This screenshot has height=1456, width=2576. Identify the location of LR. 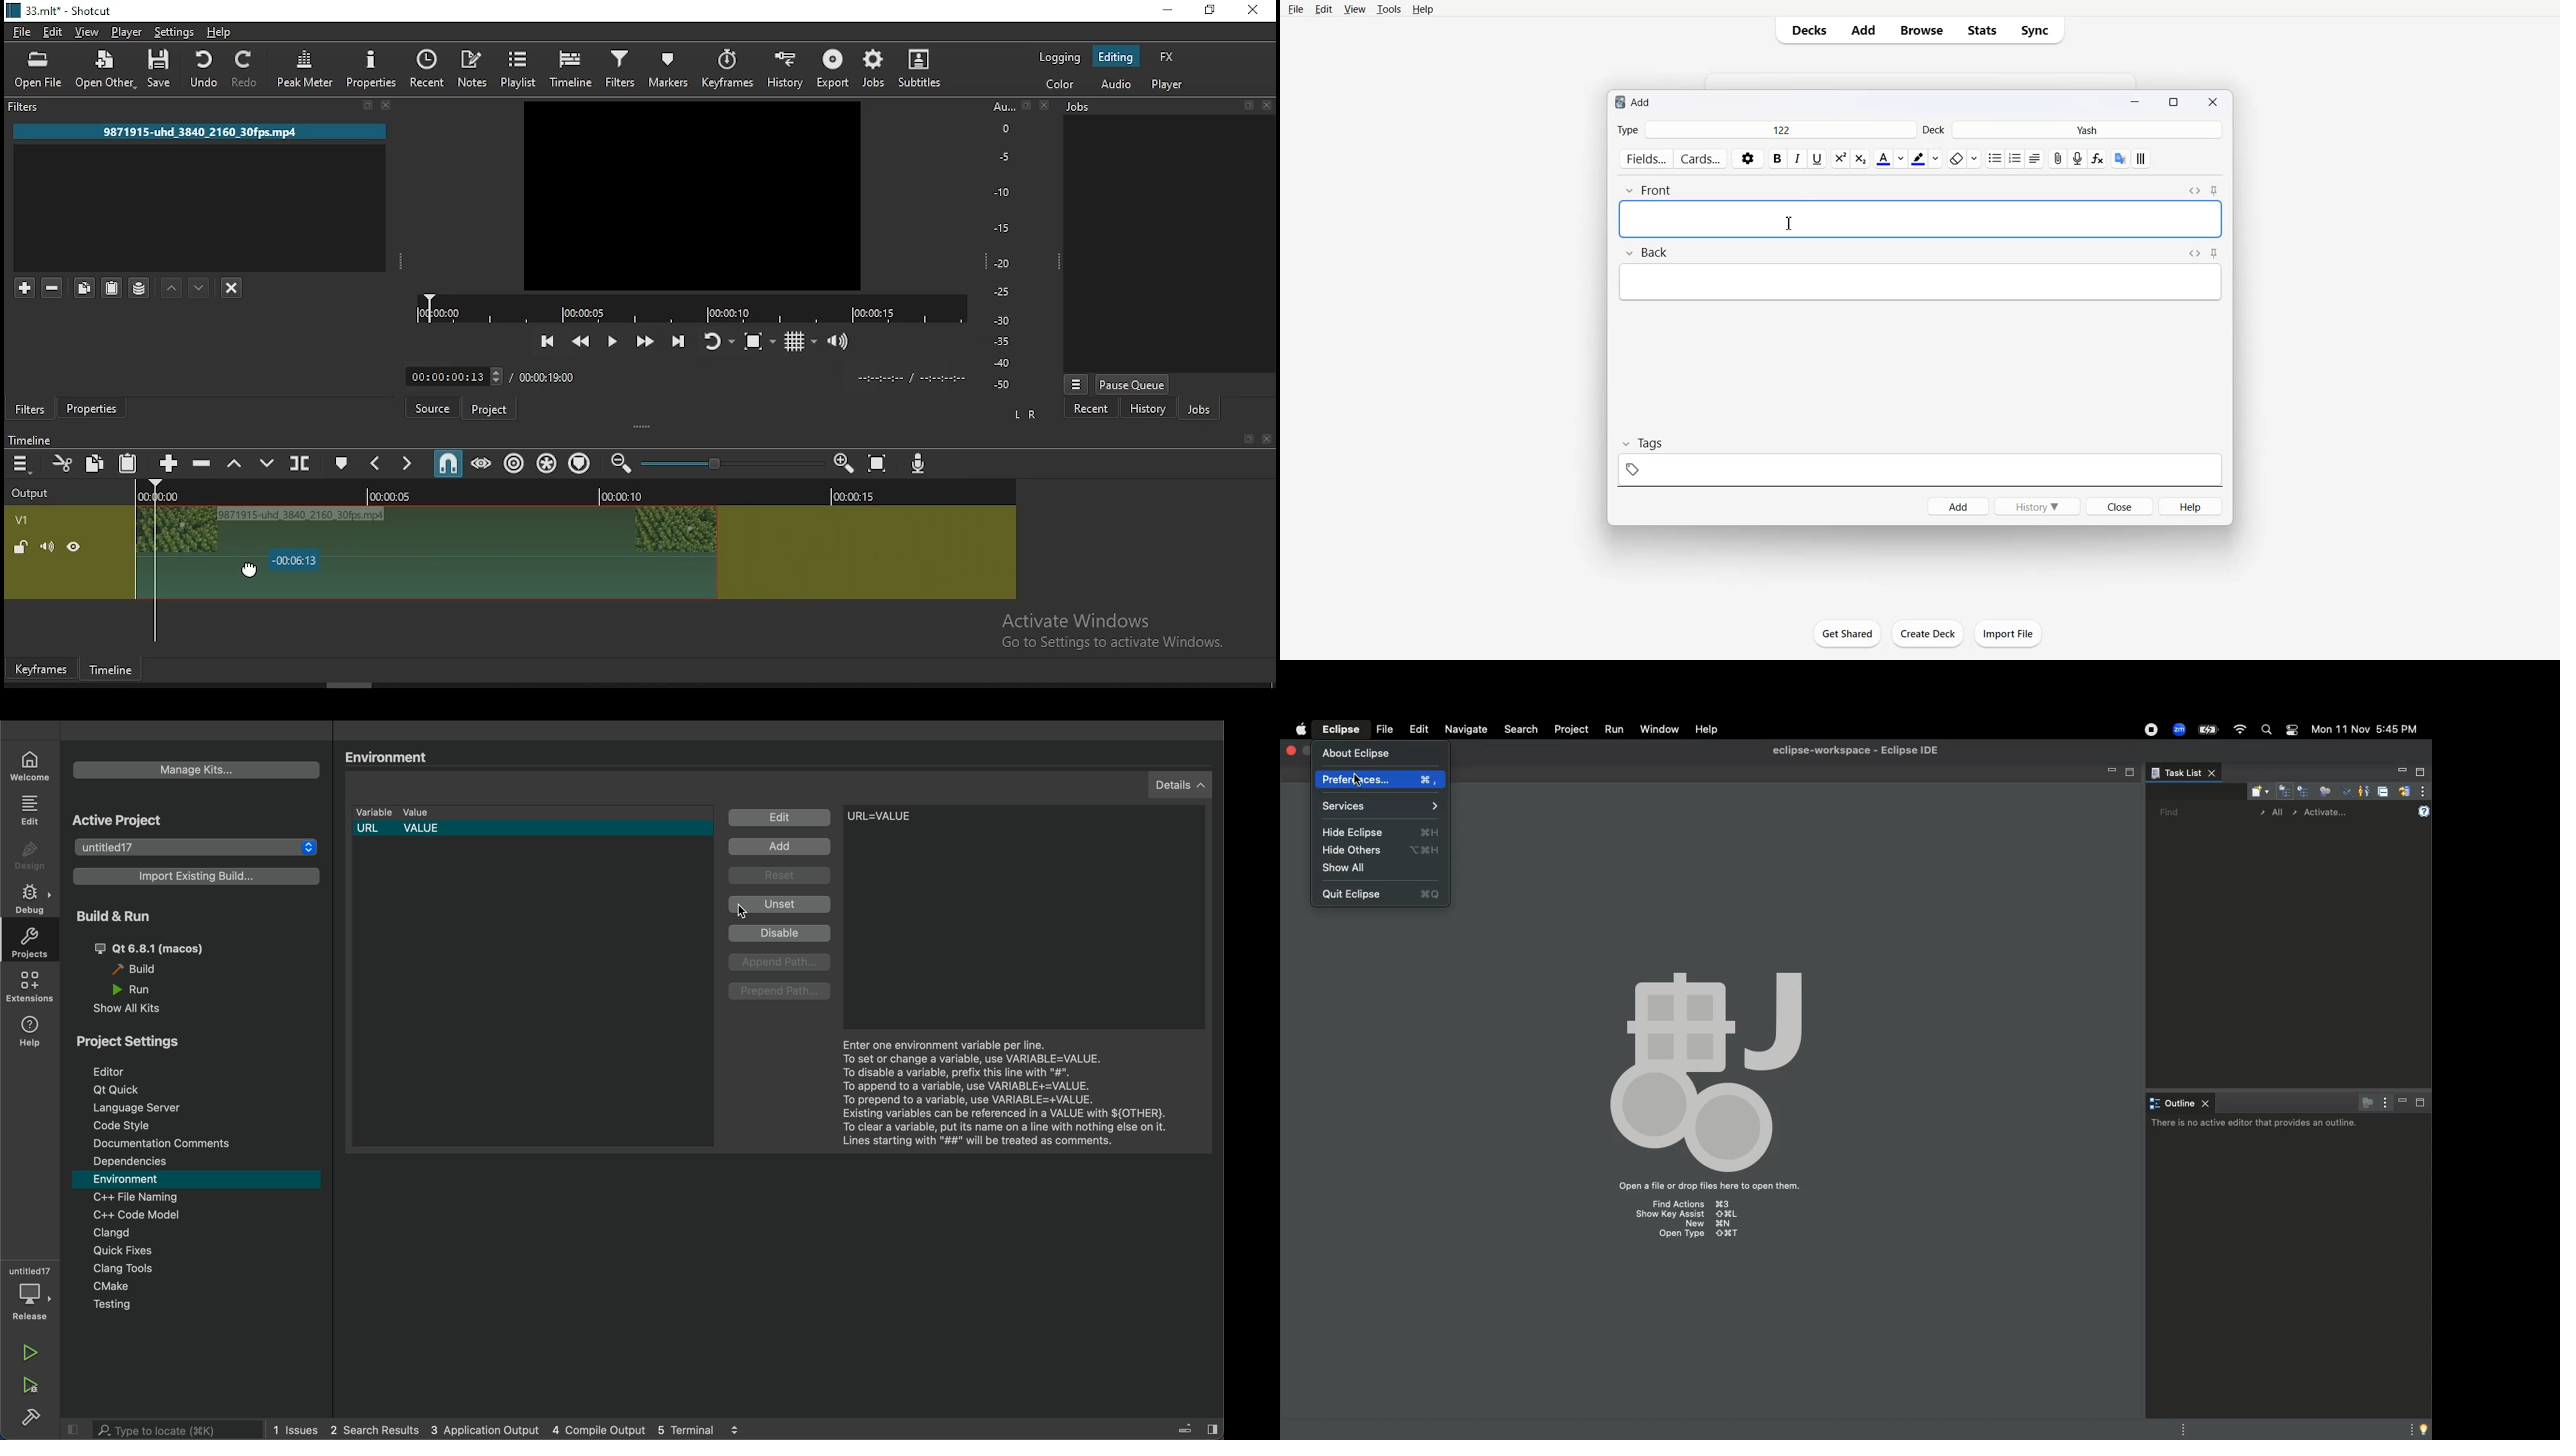
(1027, 417).